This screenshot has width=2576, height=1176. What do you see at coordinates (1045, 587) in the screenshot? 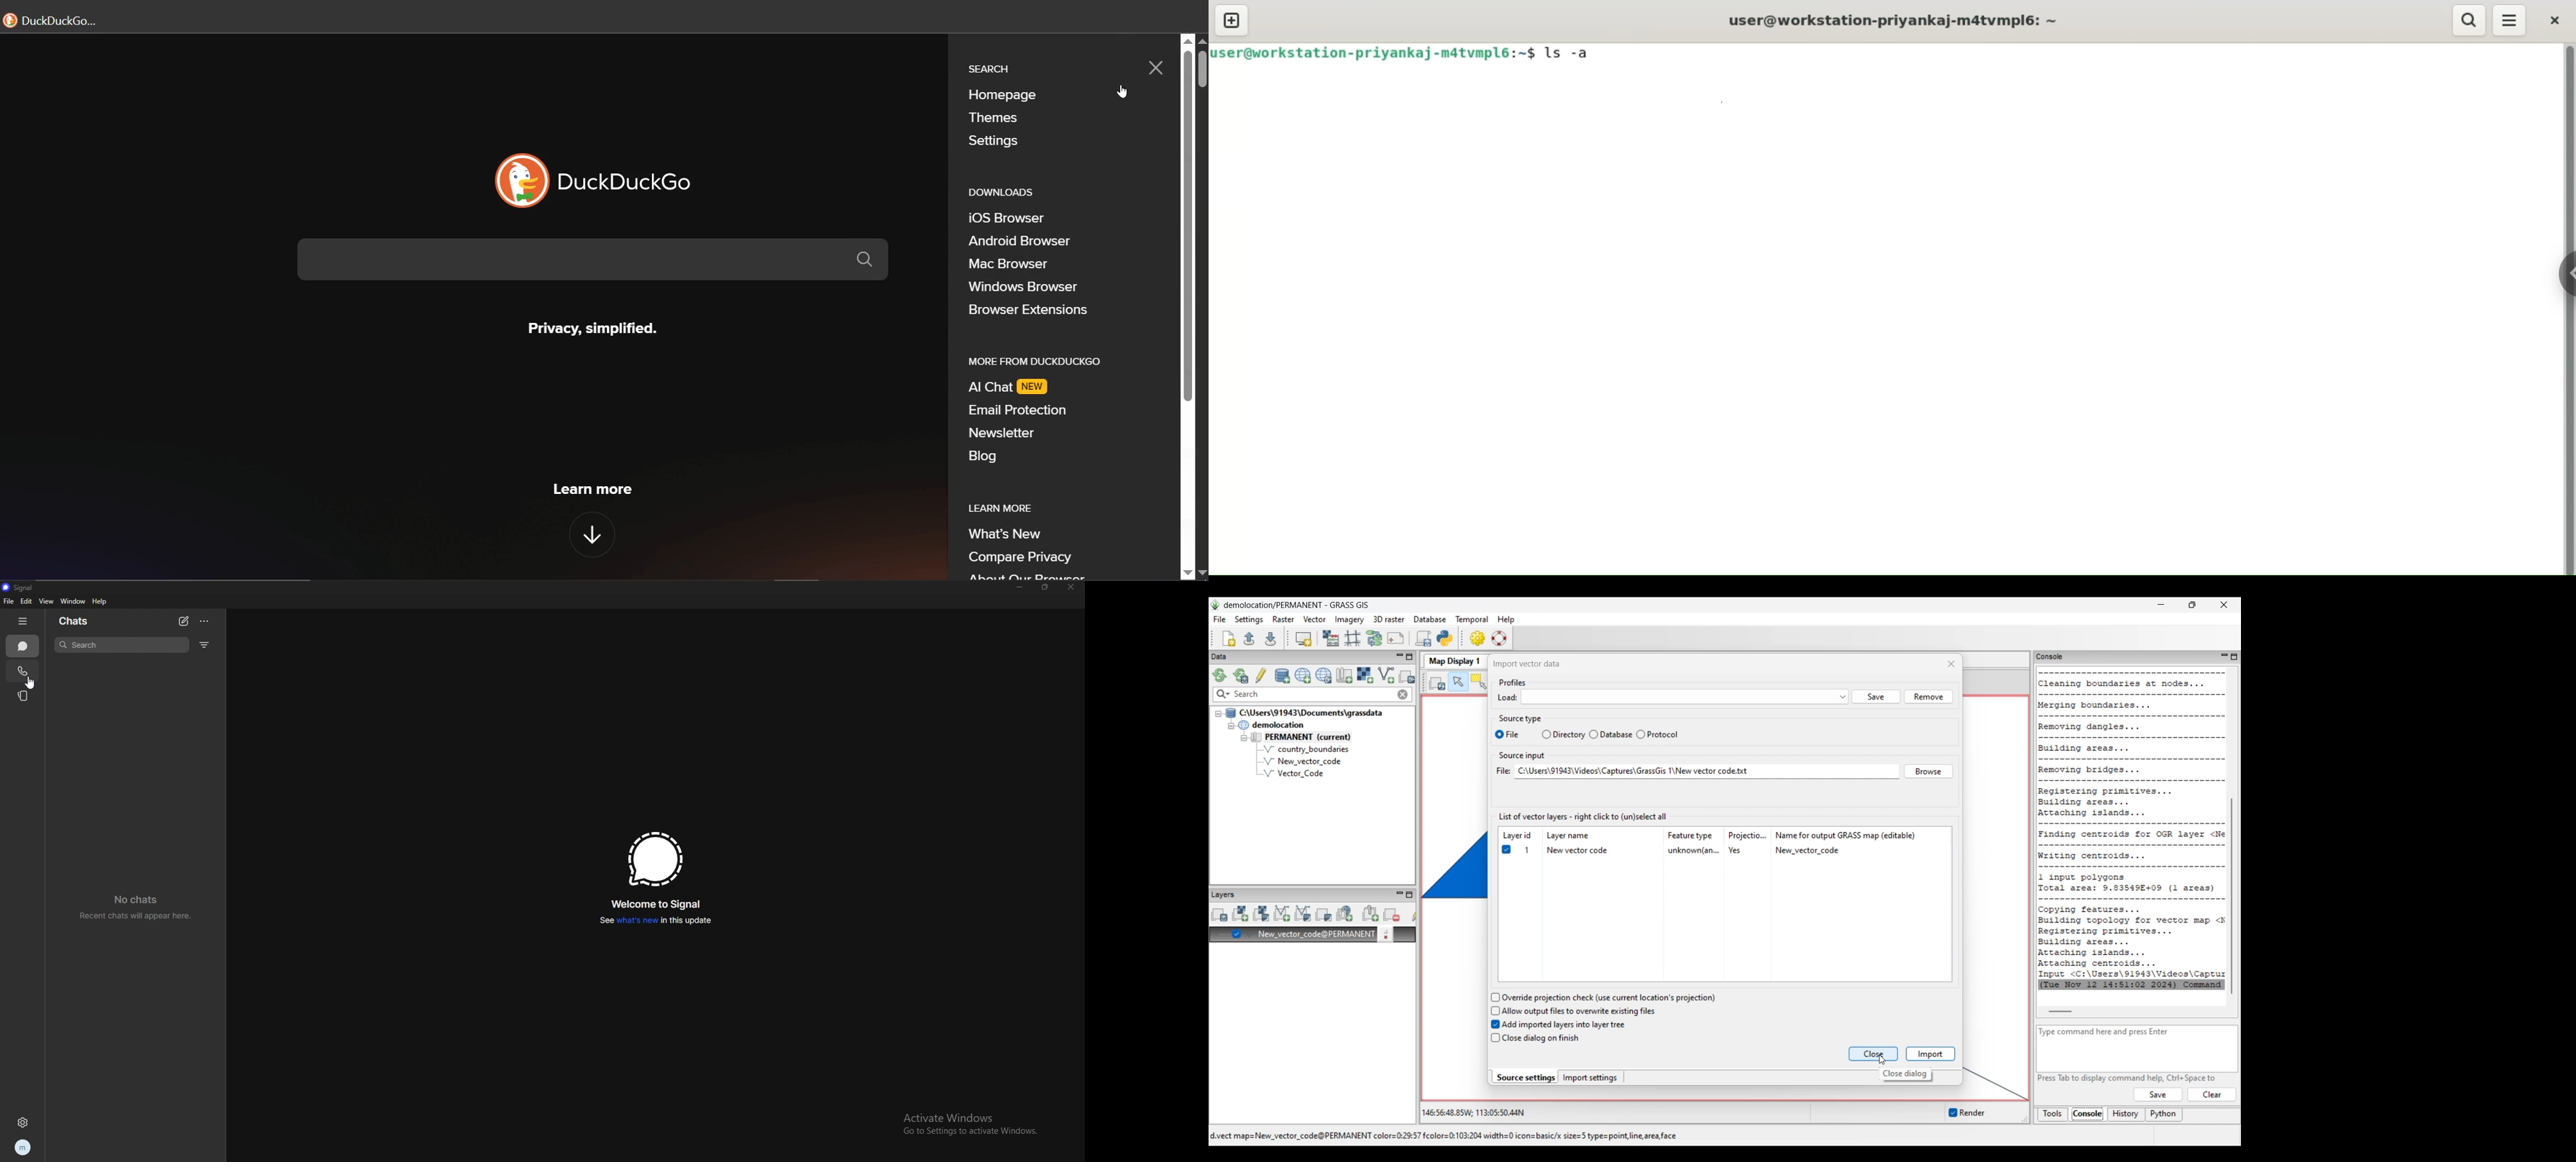
I see `resize` at bounding box center [1045, 587].